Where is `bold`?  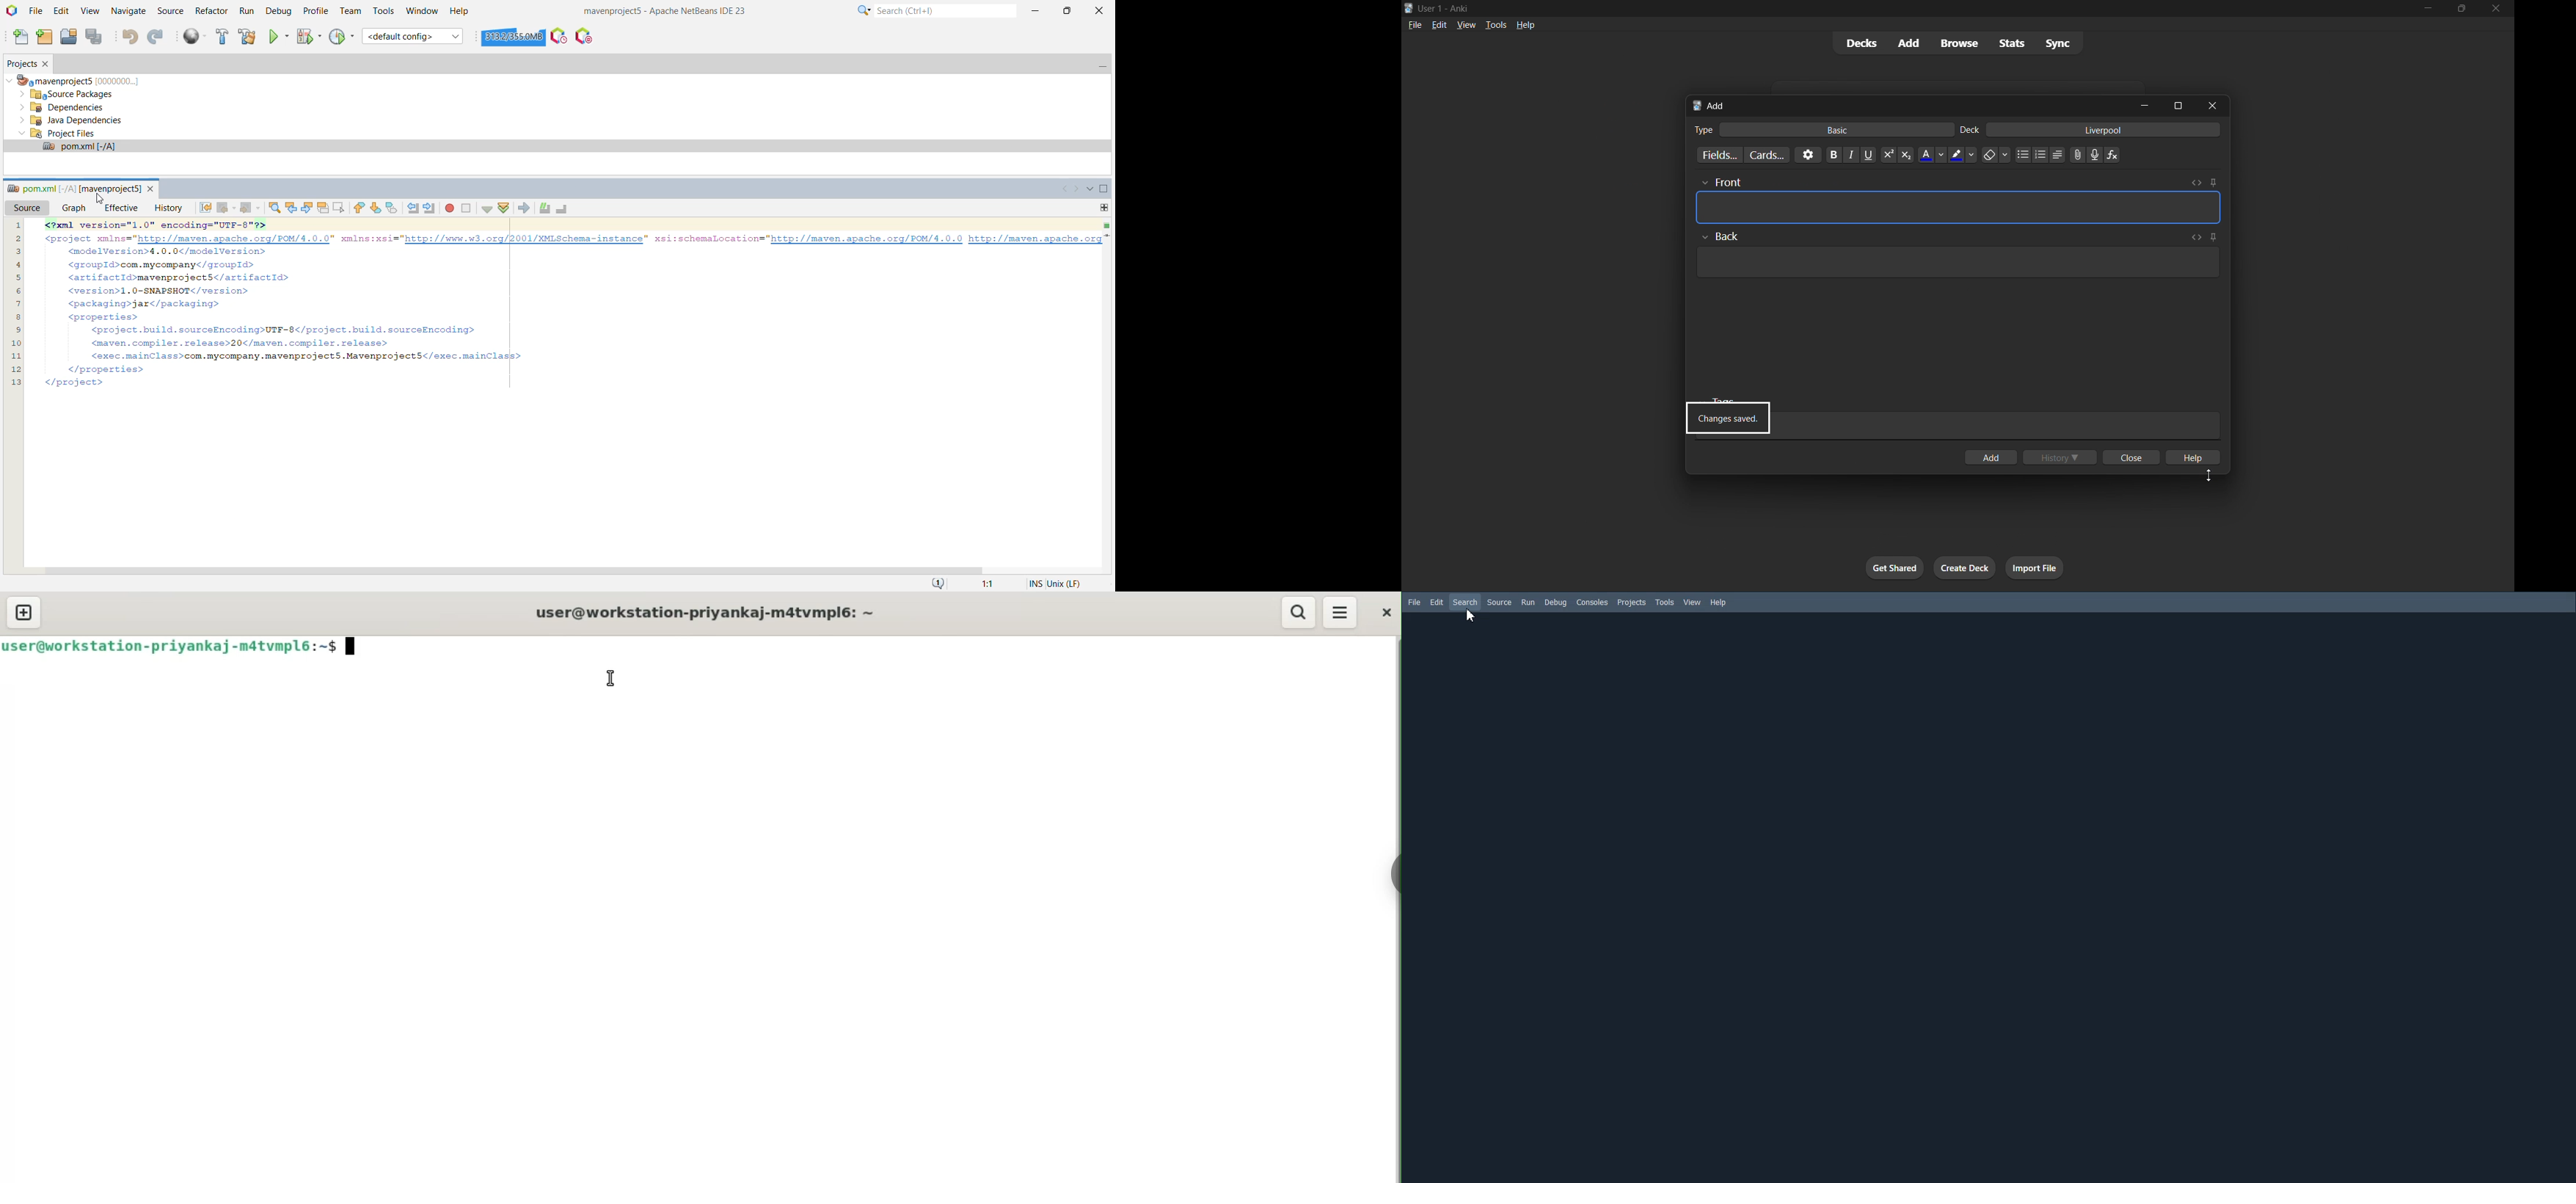
bold is located at coordinates (1832, 155).